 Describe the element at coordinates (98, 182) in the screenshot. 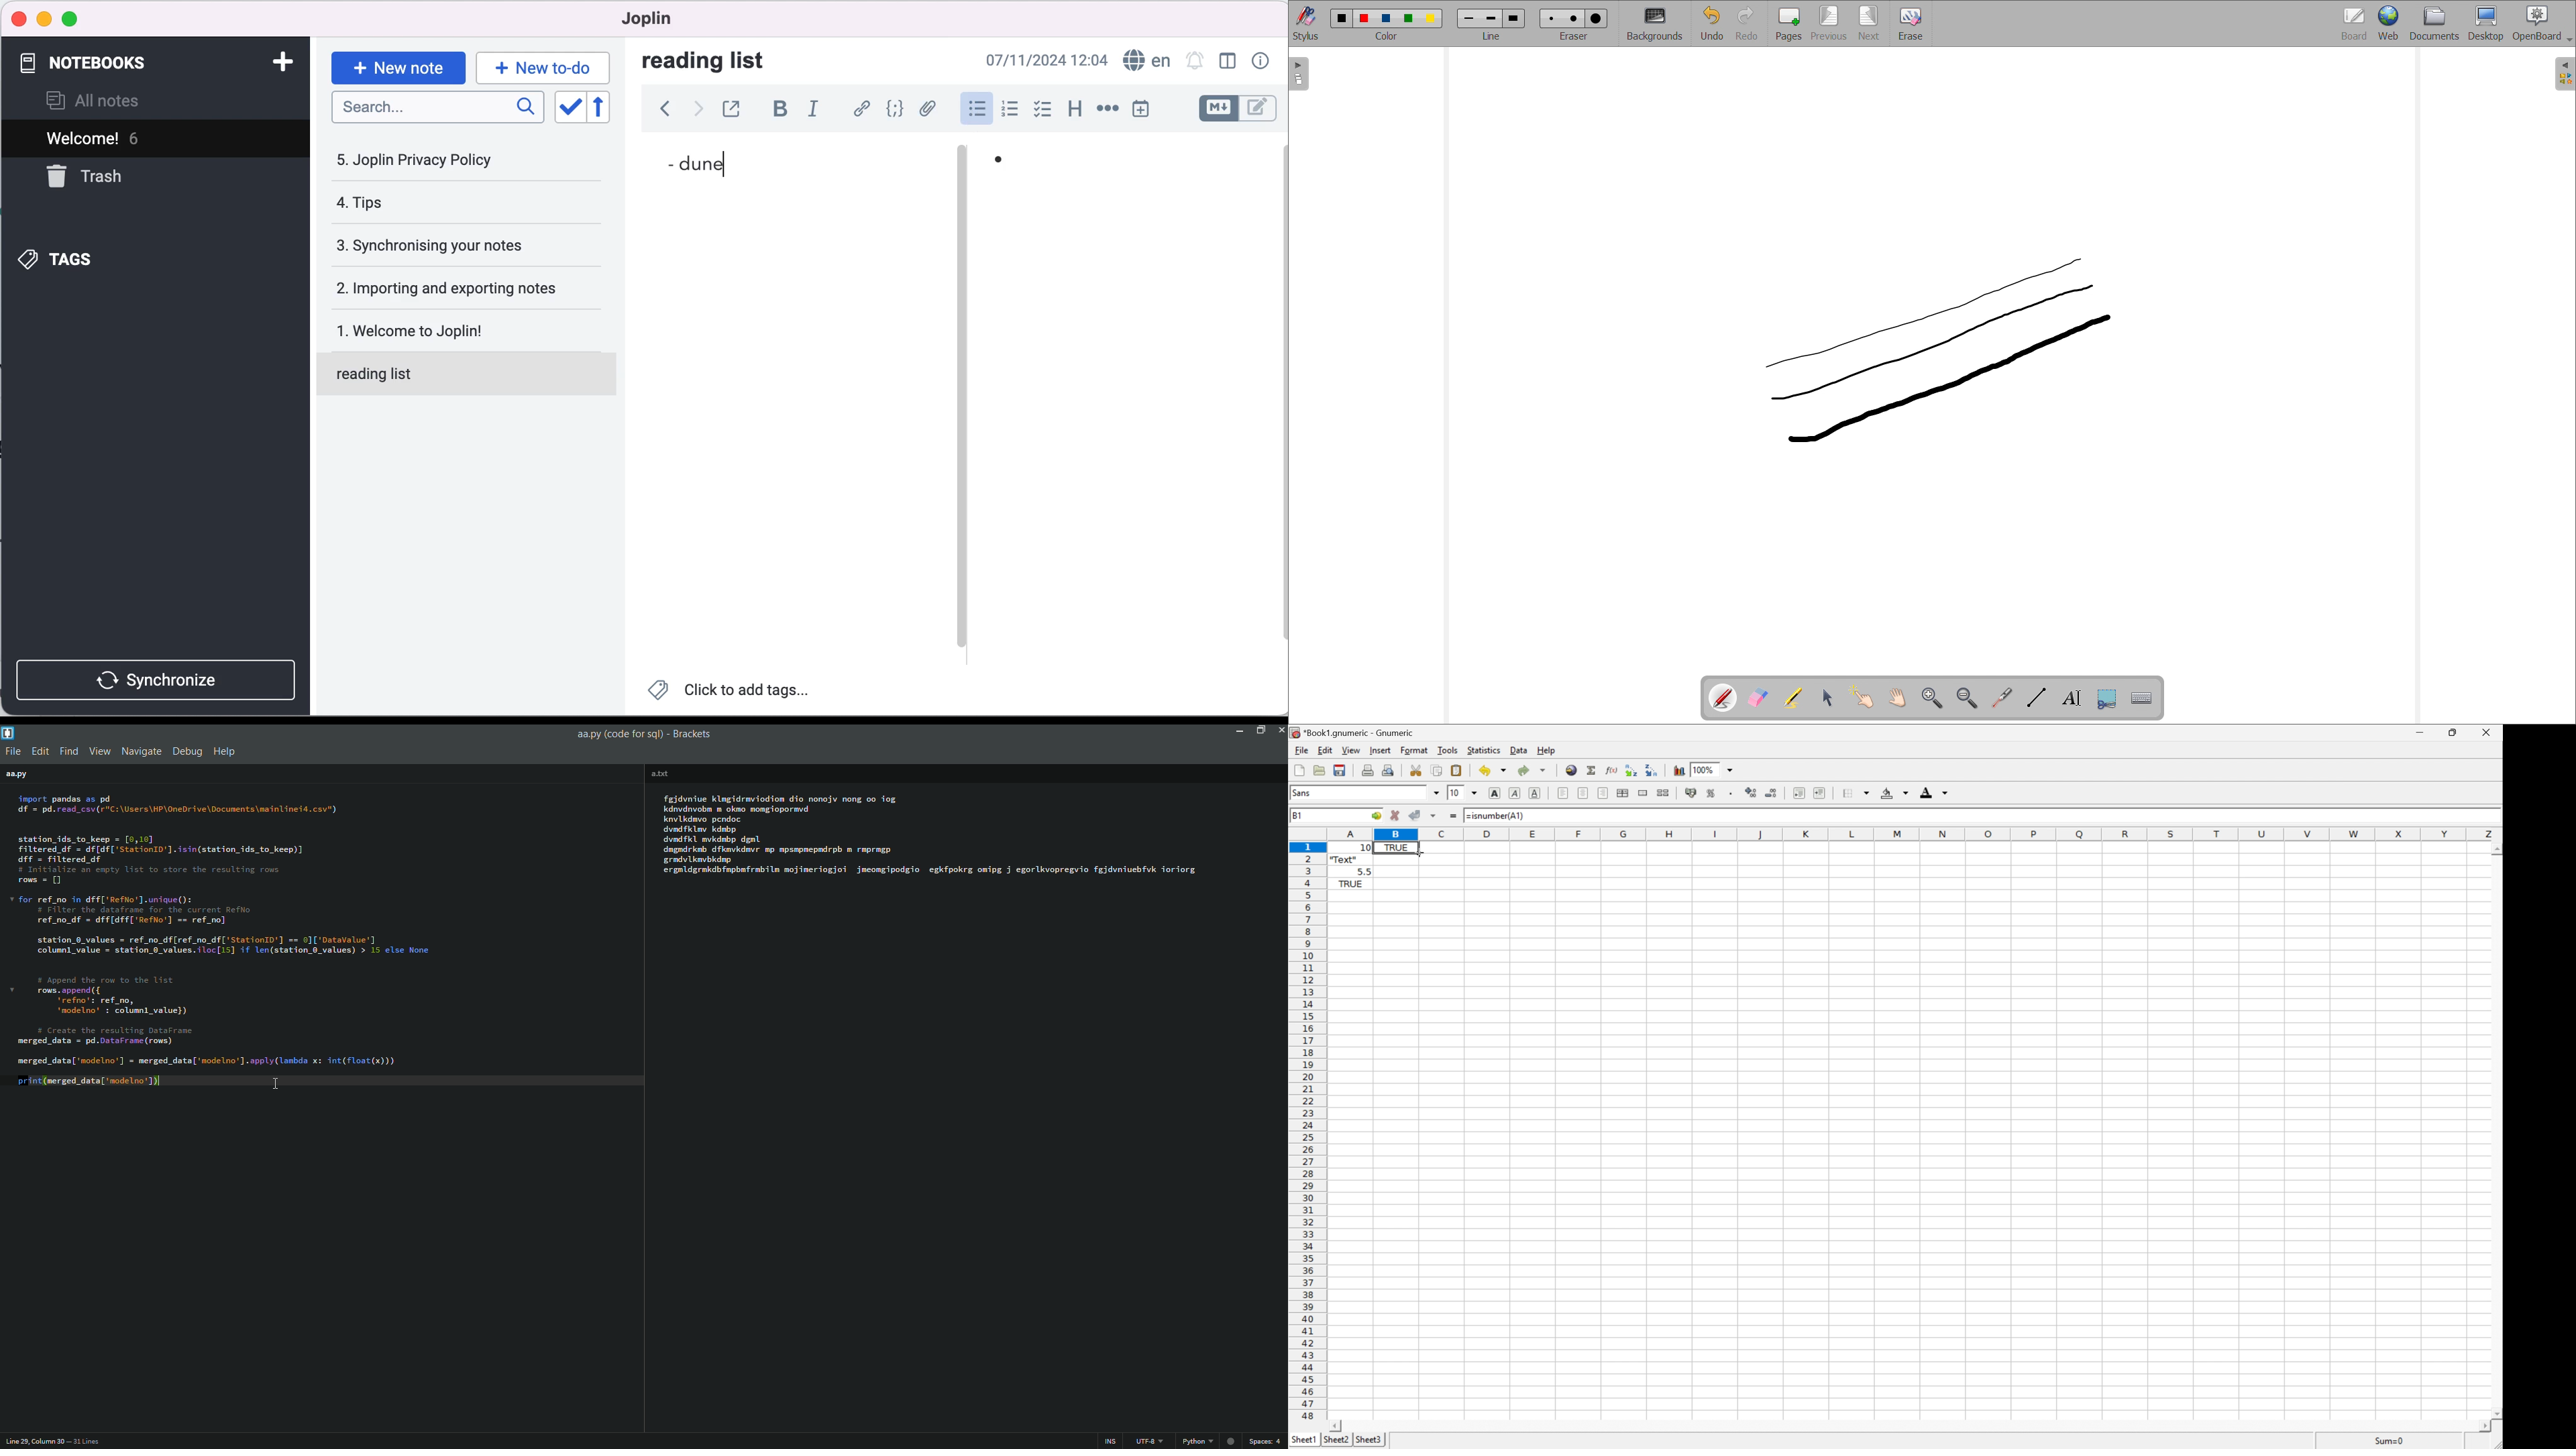

I see `trash` at that location.